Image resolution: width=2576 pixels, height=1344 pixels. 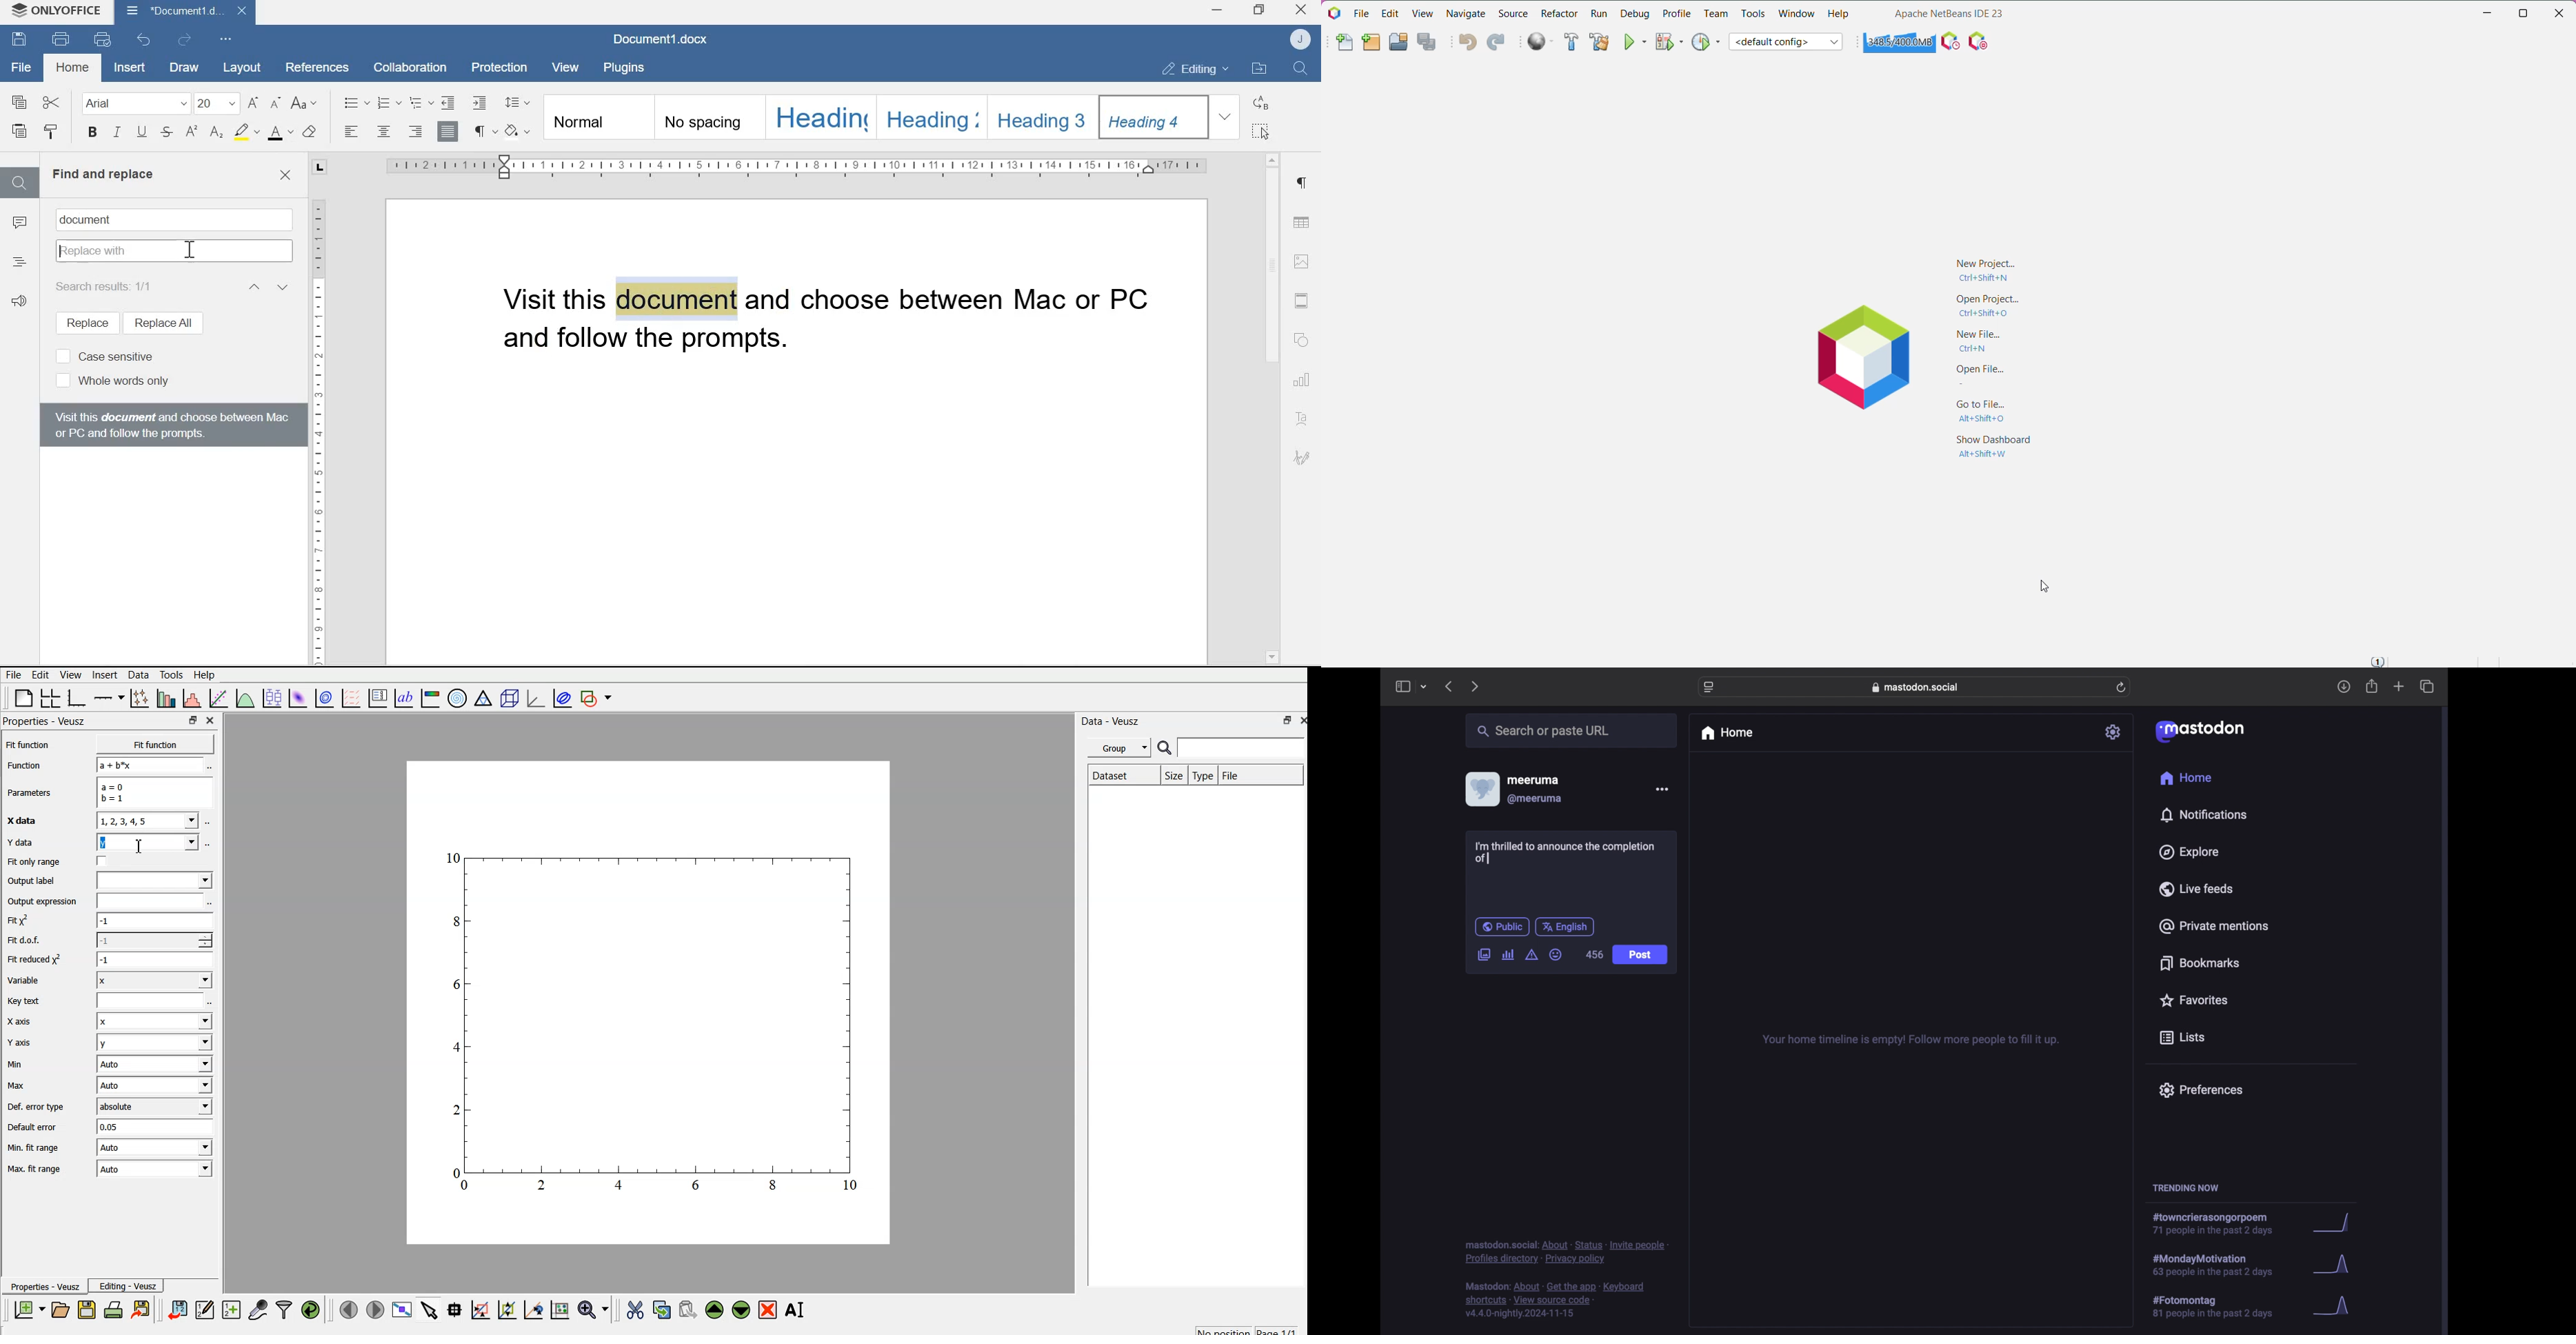 I want to click on side bar, so click(x=1402, y=686).